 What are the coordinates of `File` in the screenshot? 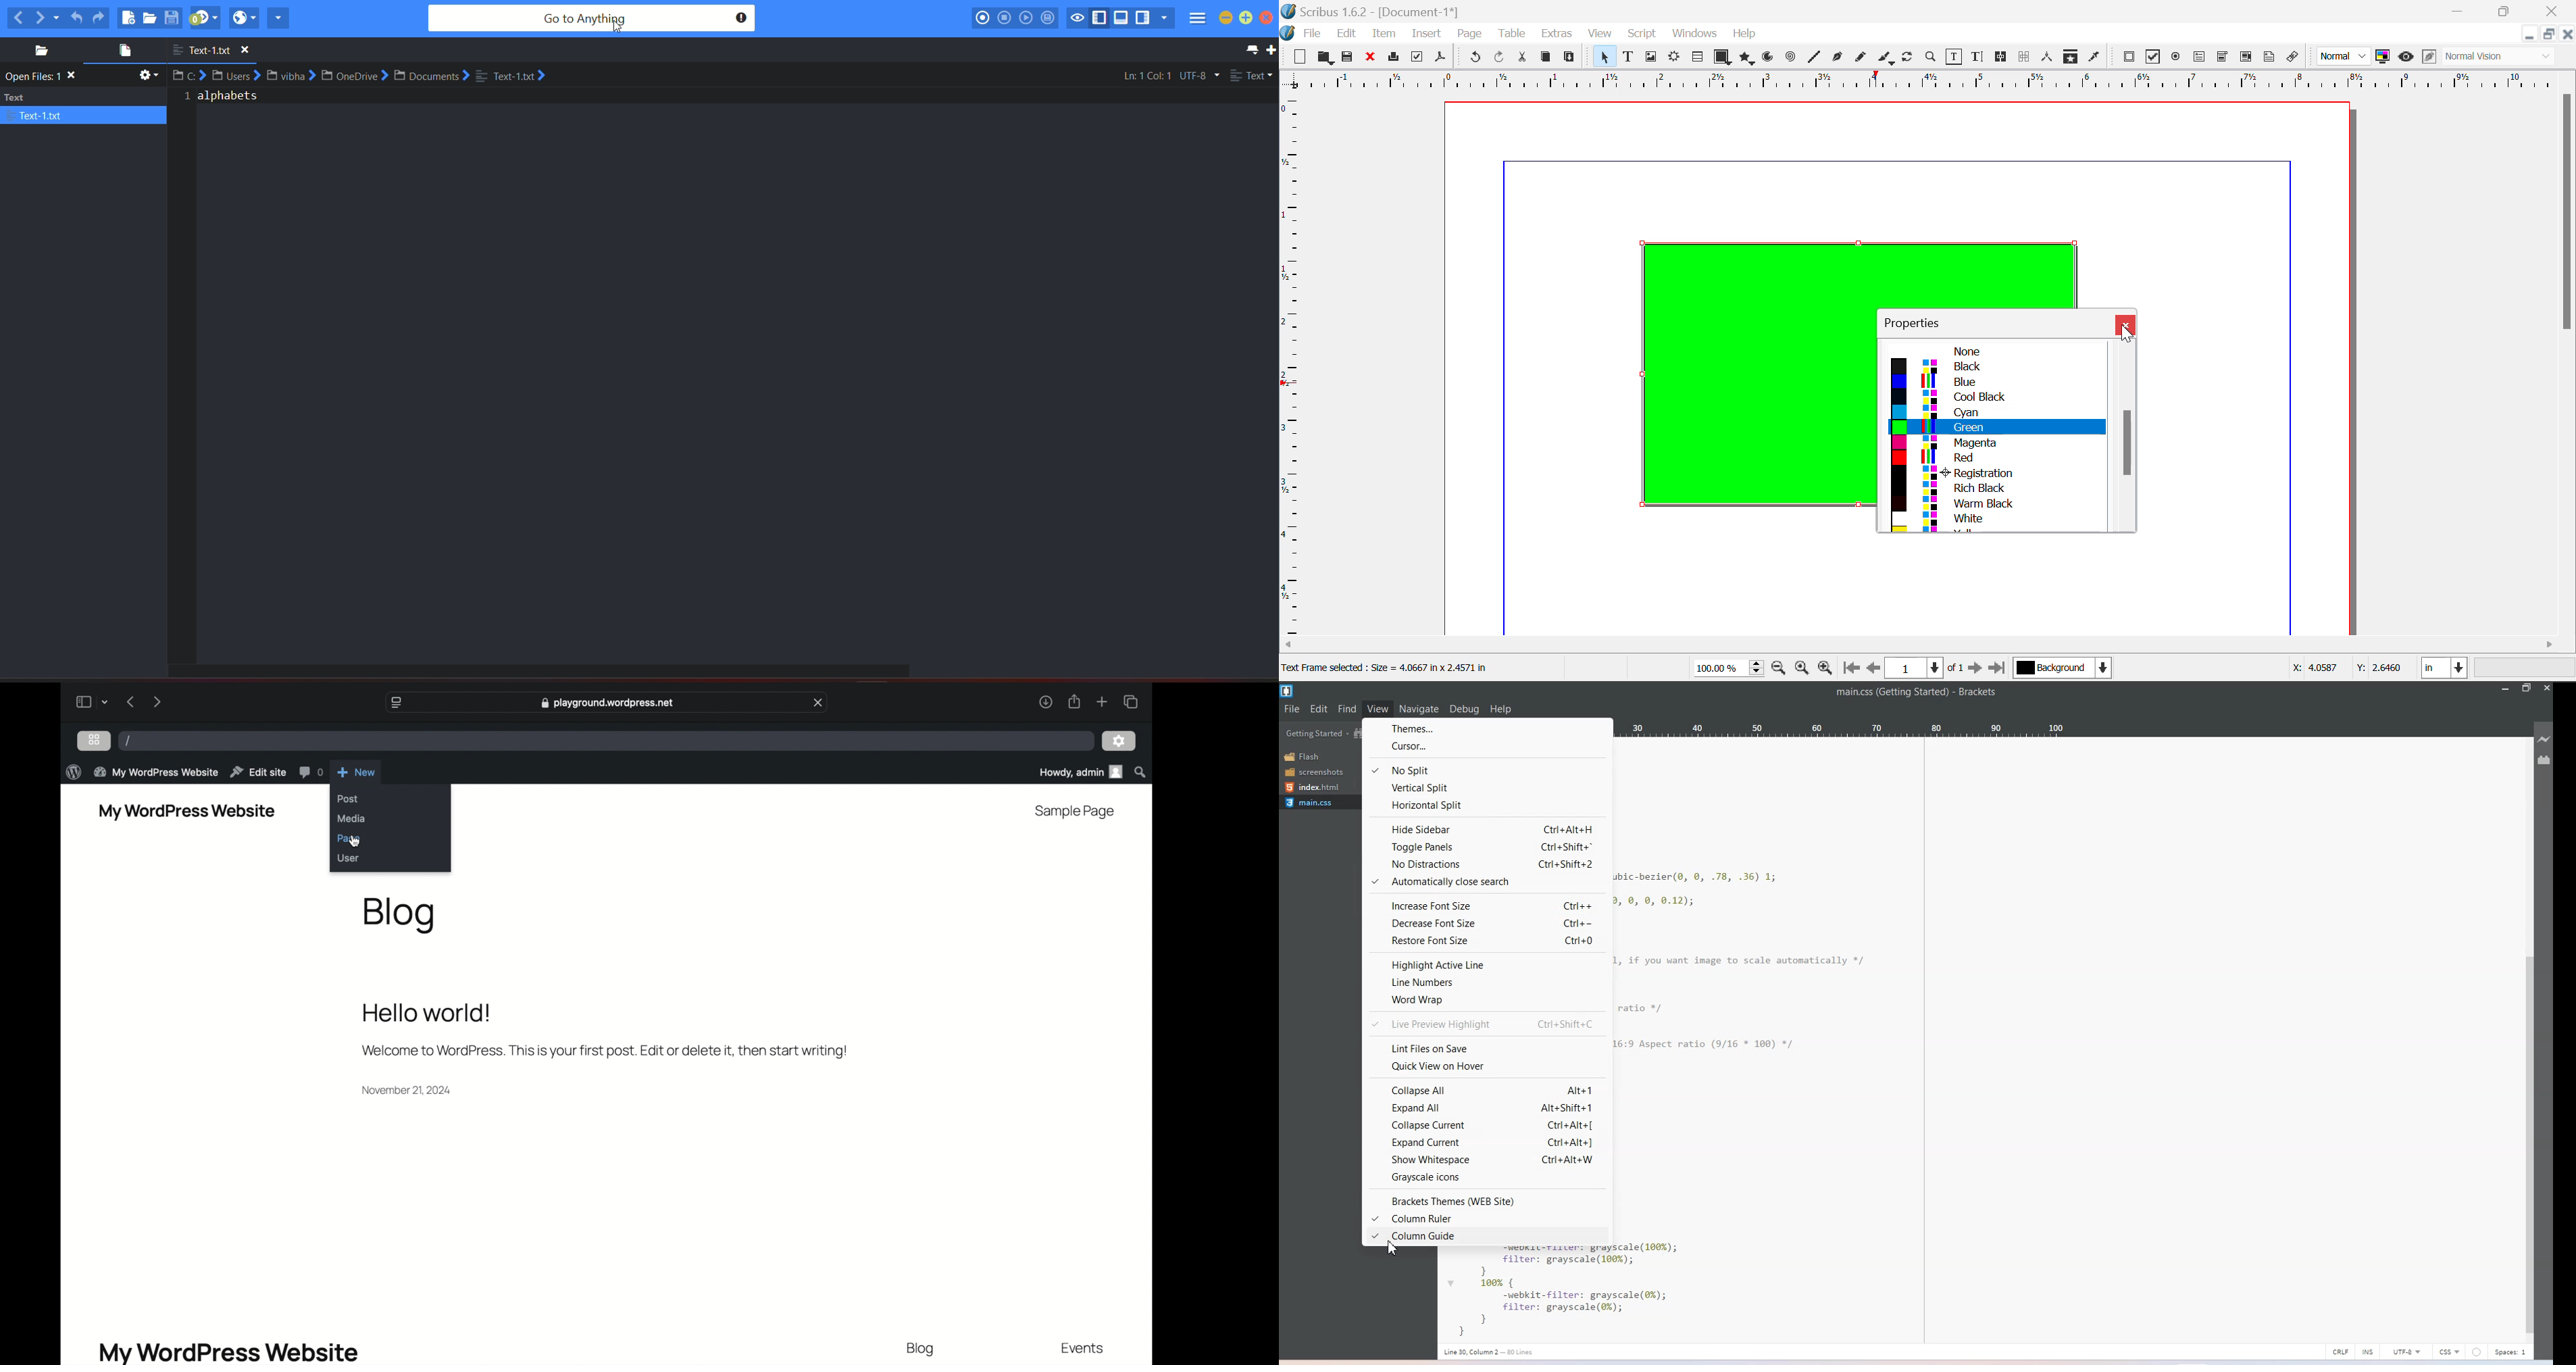 It's located at (1303, 32).